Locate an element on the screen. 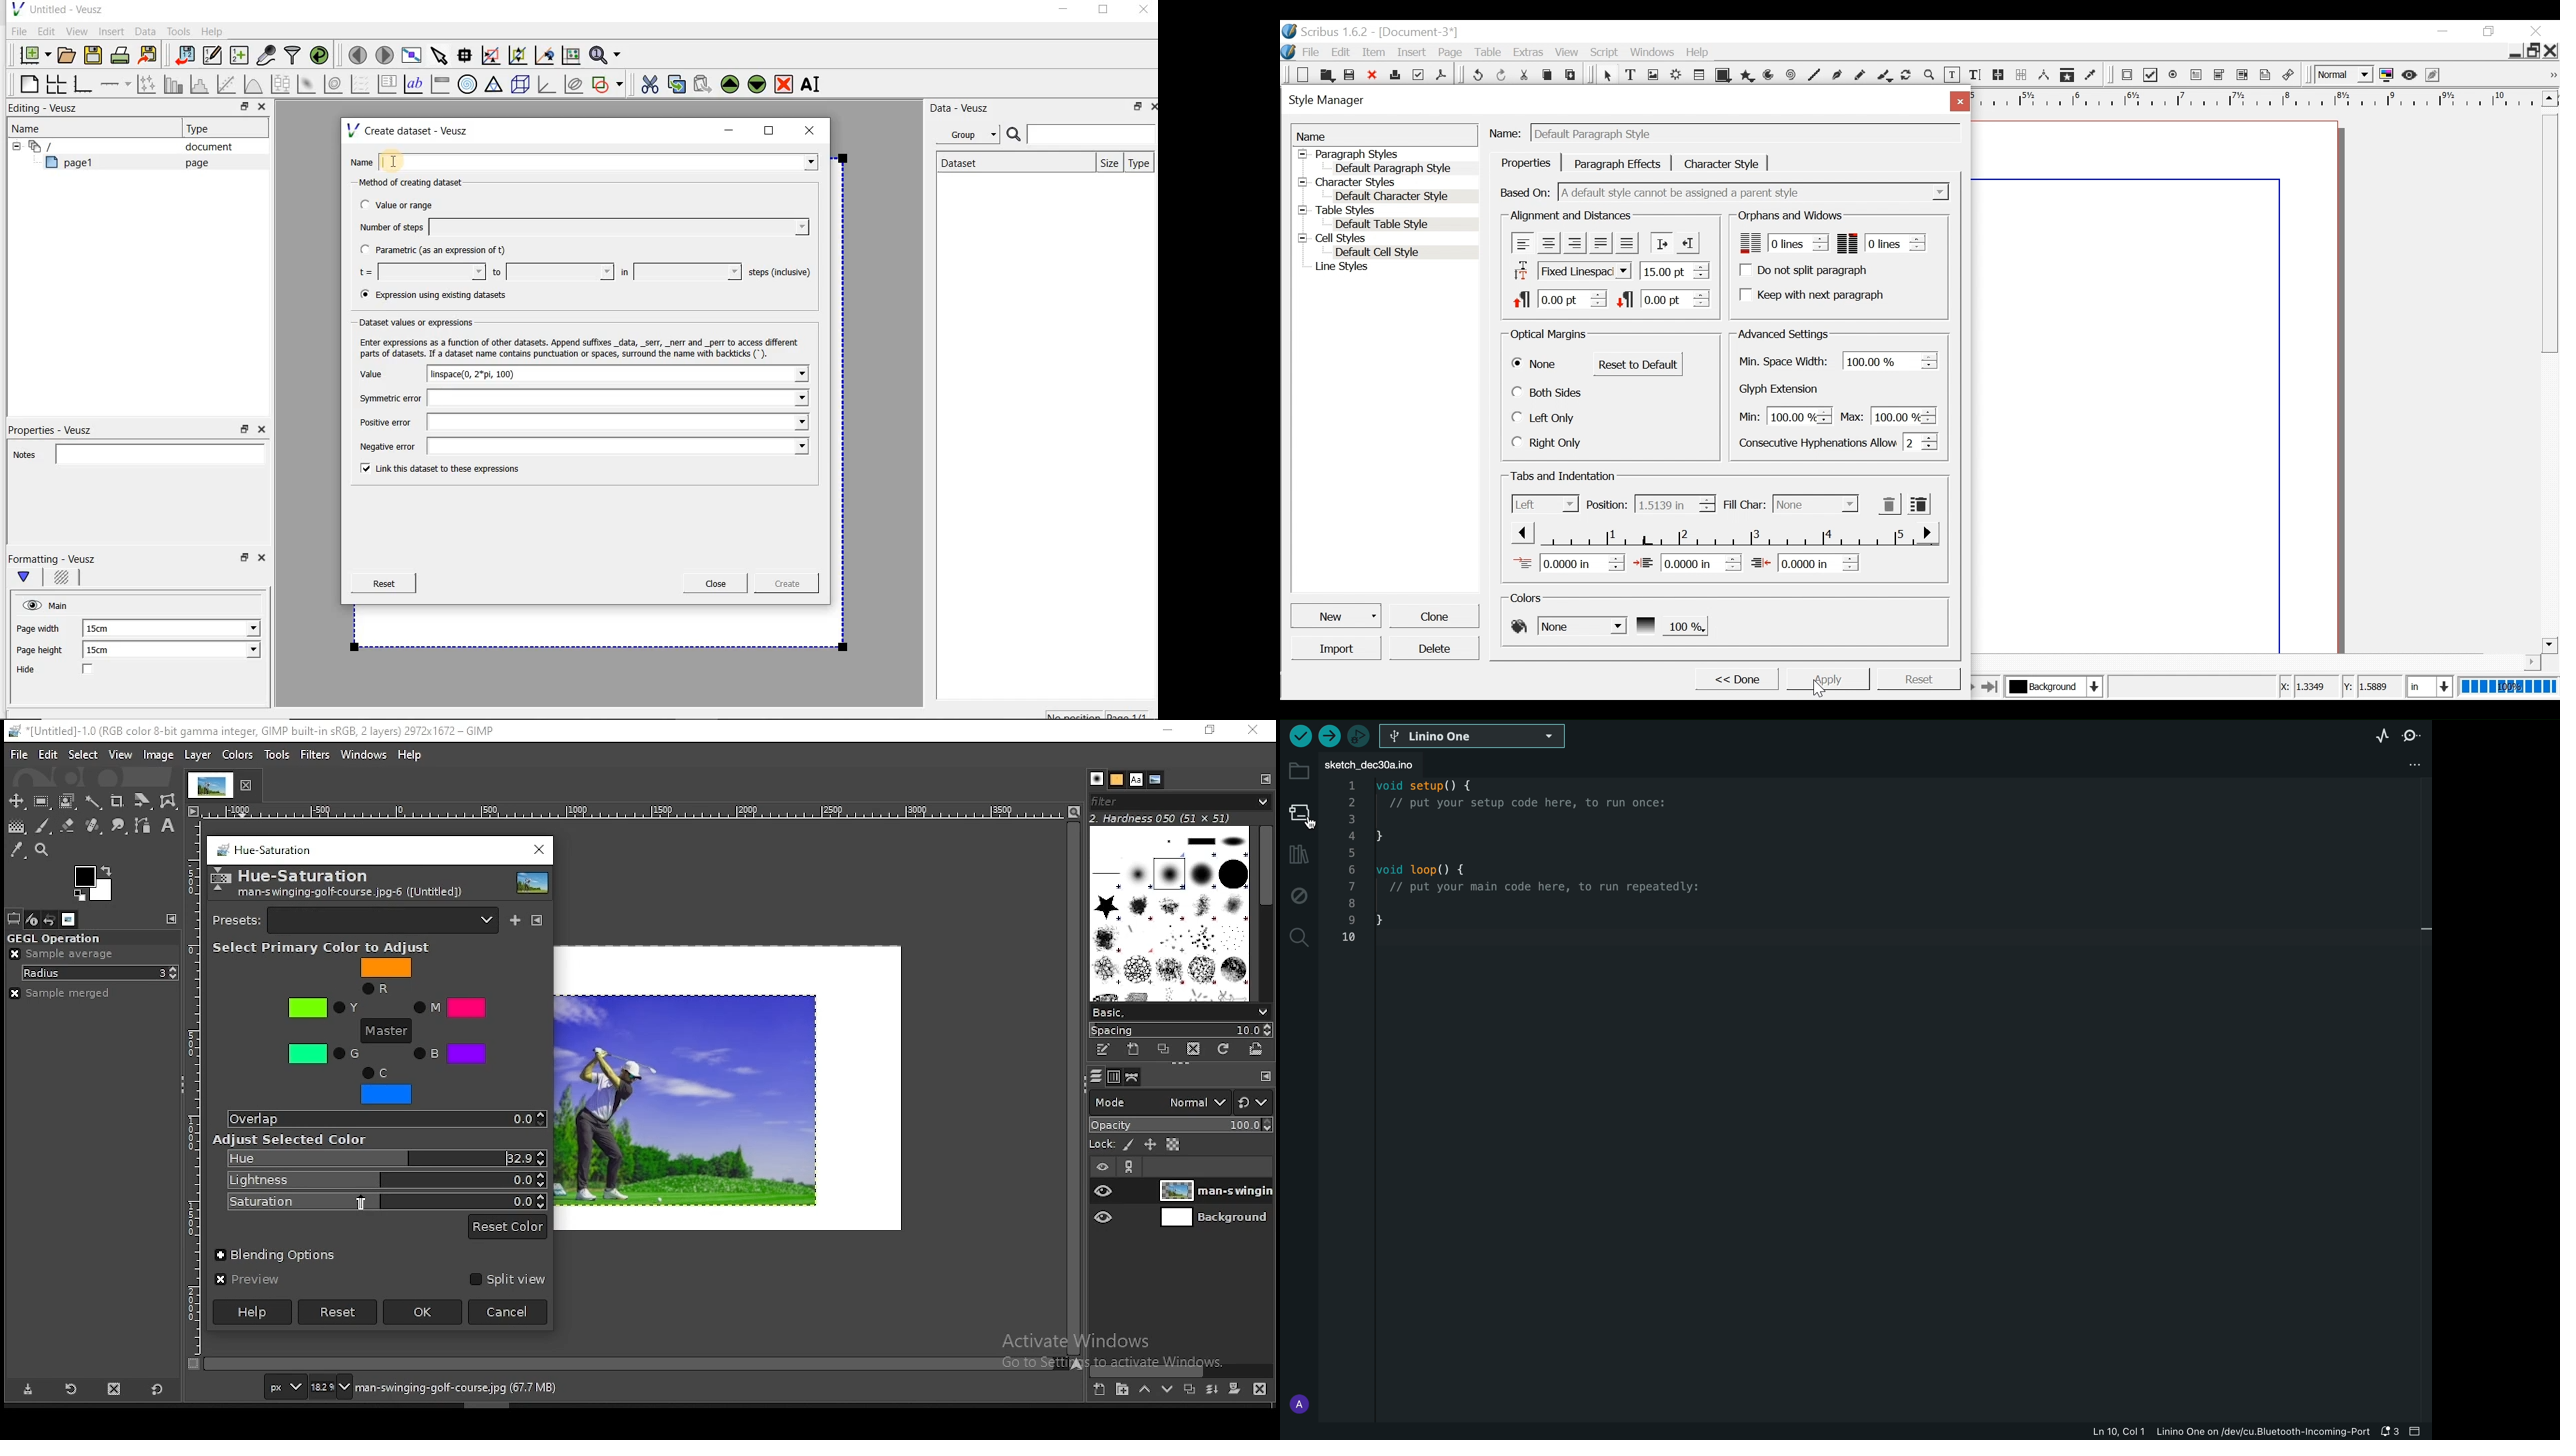 This screenshot has height=1456, width=2576. blank page is located at coordinates (27, 82).